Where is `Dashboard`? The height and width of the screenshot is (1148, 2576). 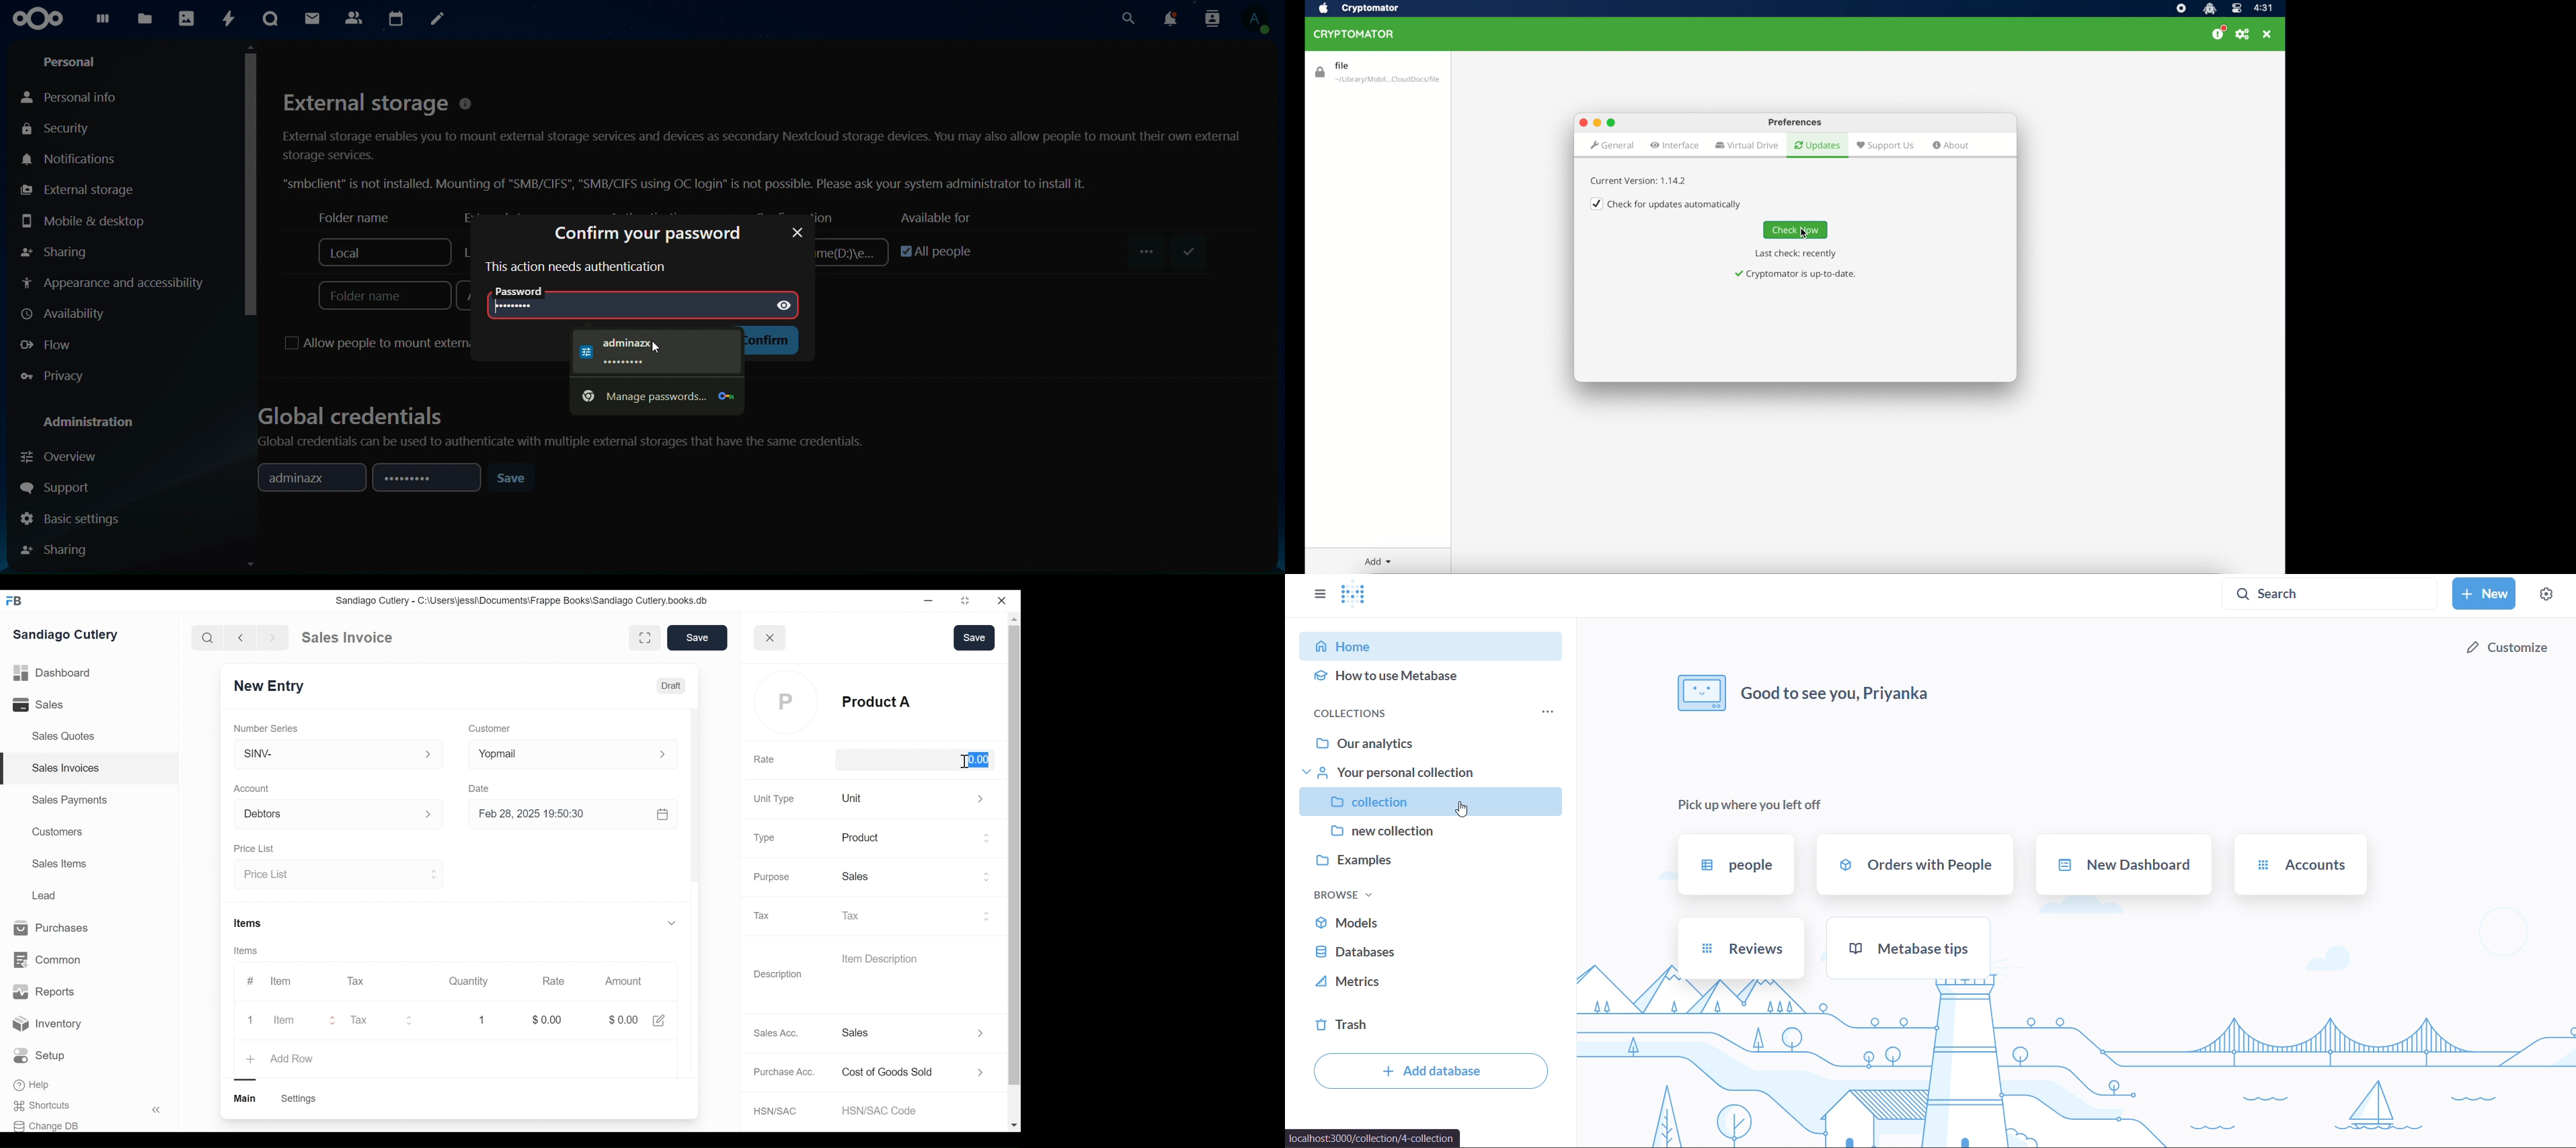 Dashboard is located at coordinates (53, 672).